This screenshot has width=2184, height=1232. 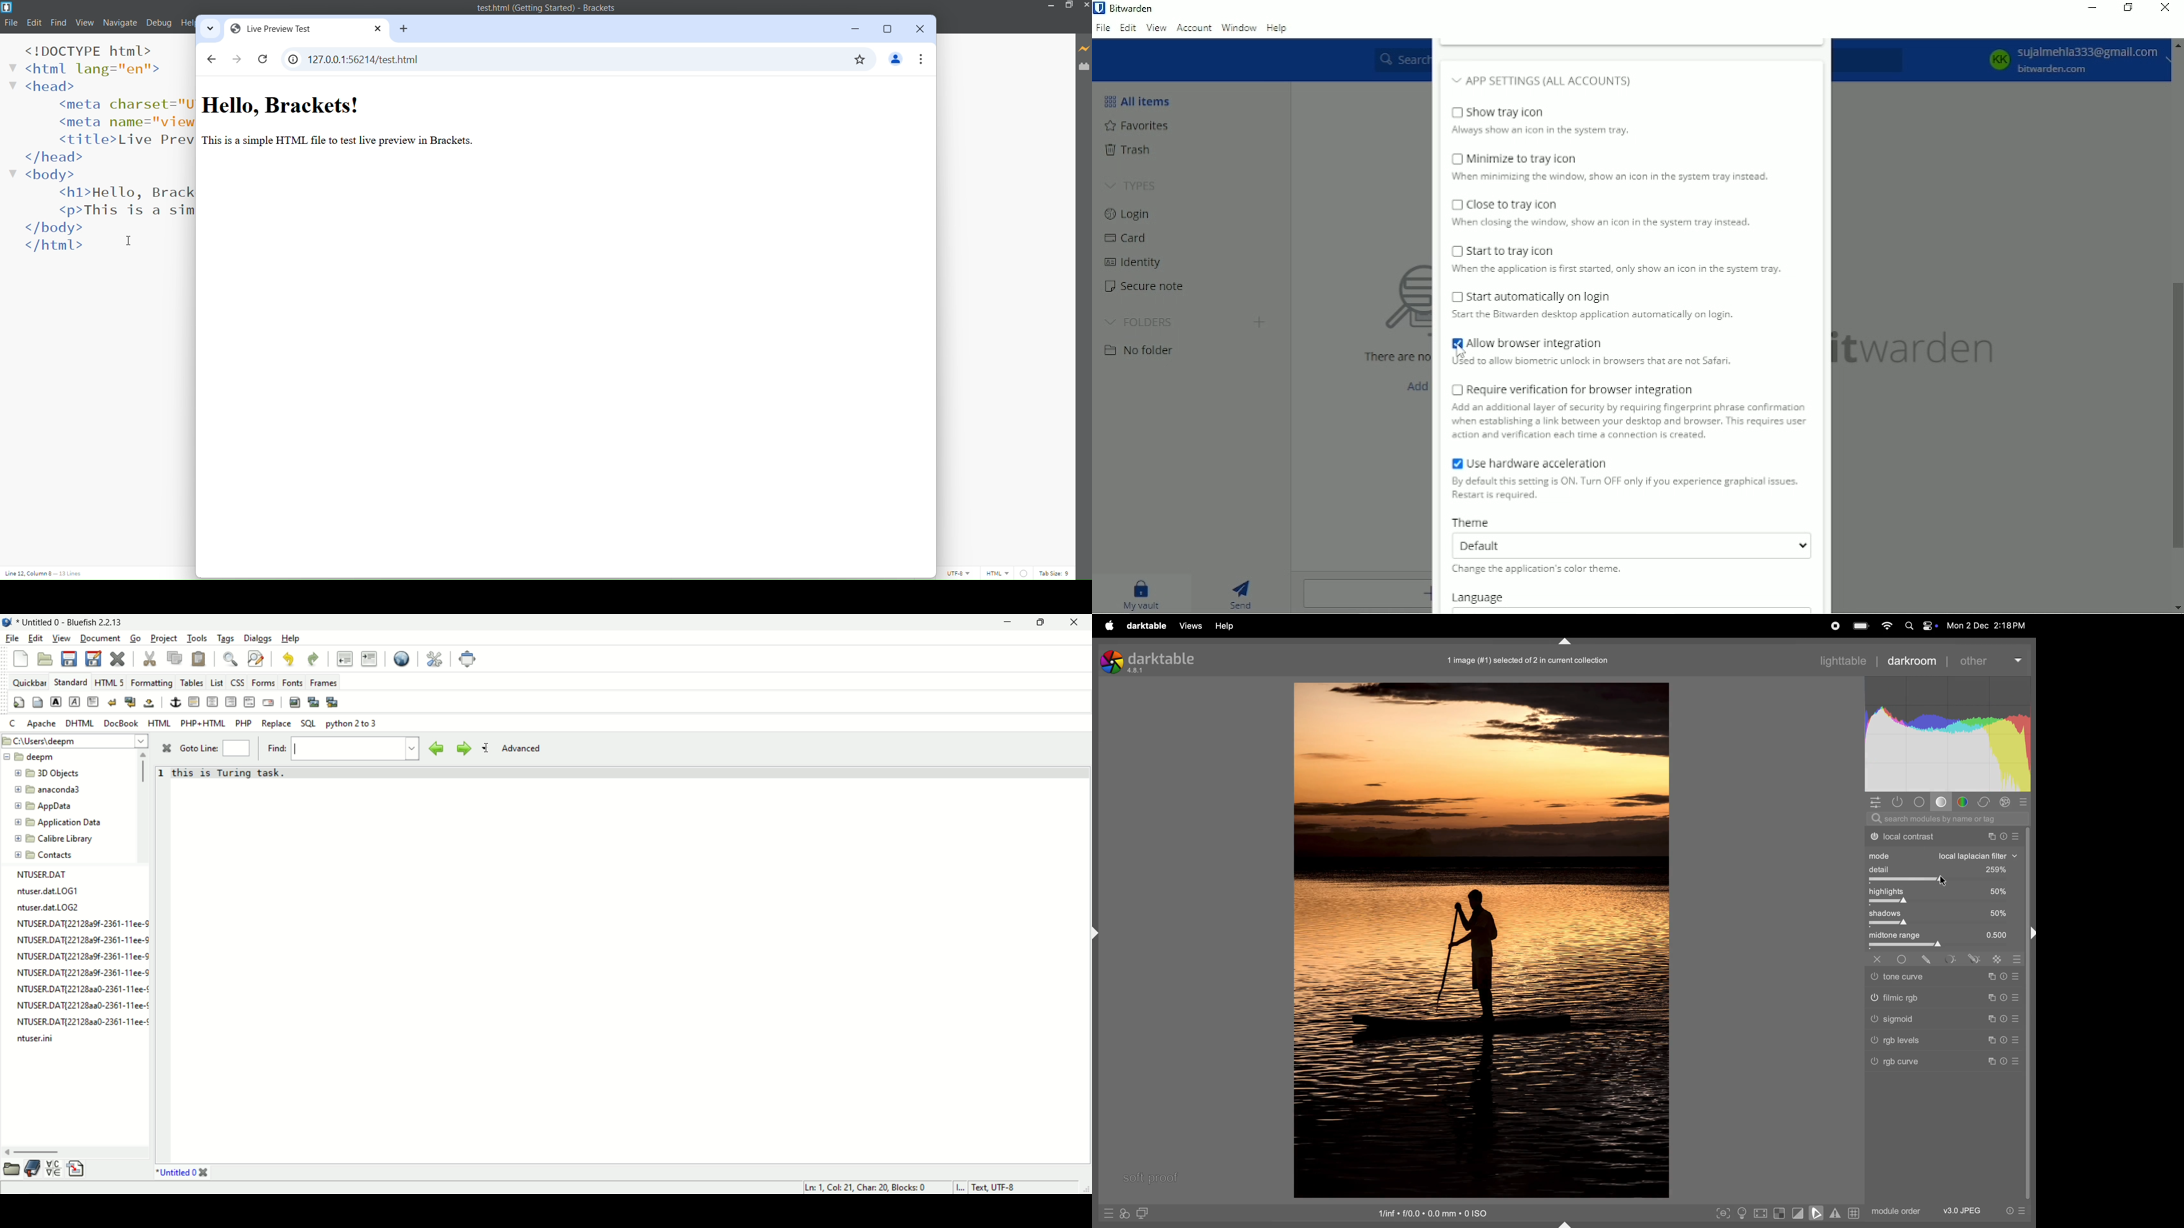 I want to click on quick access panel, so click(x=1873, y=802).